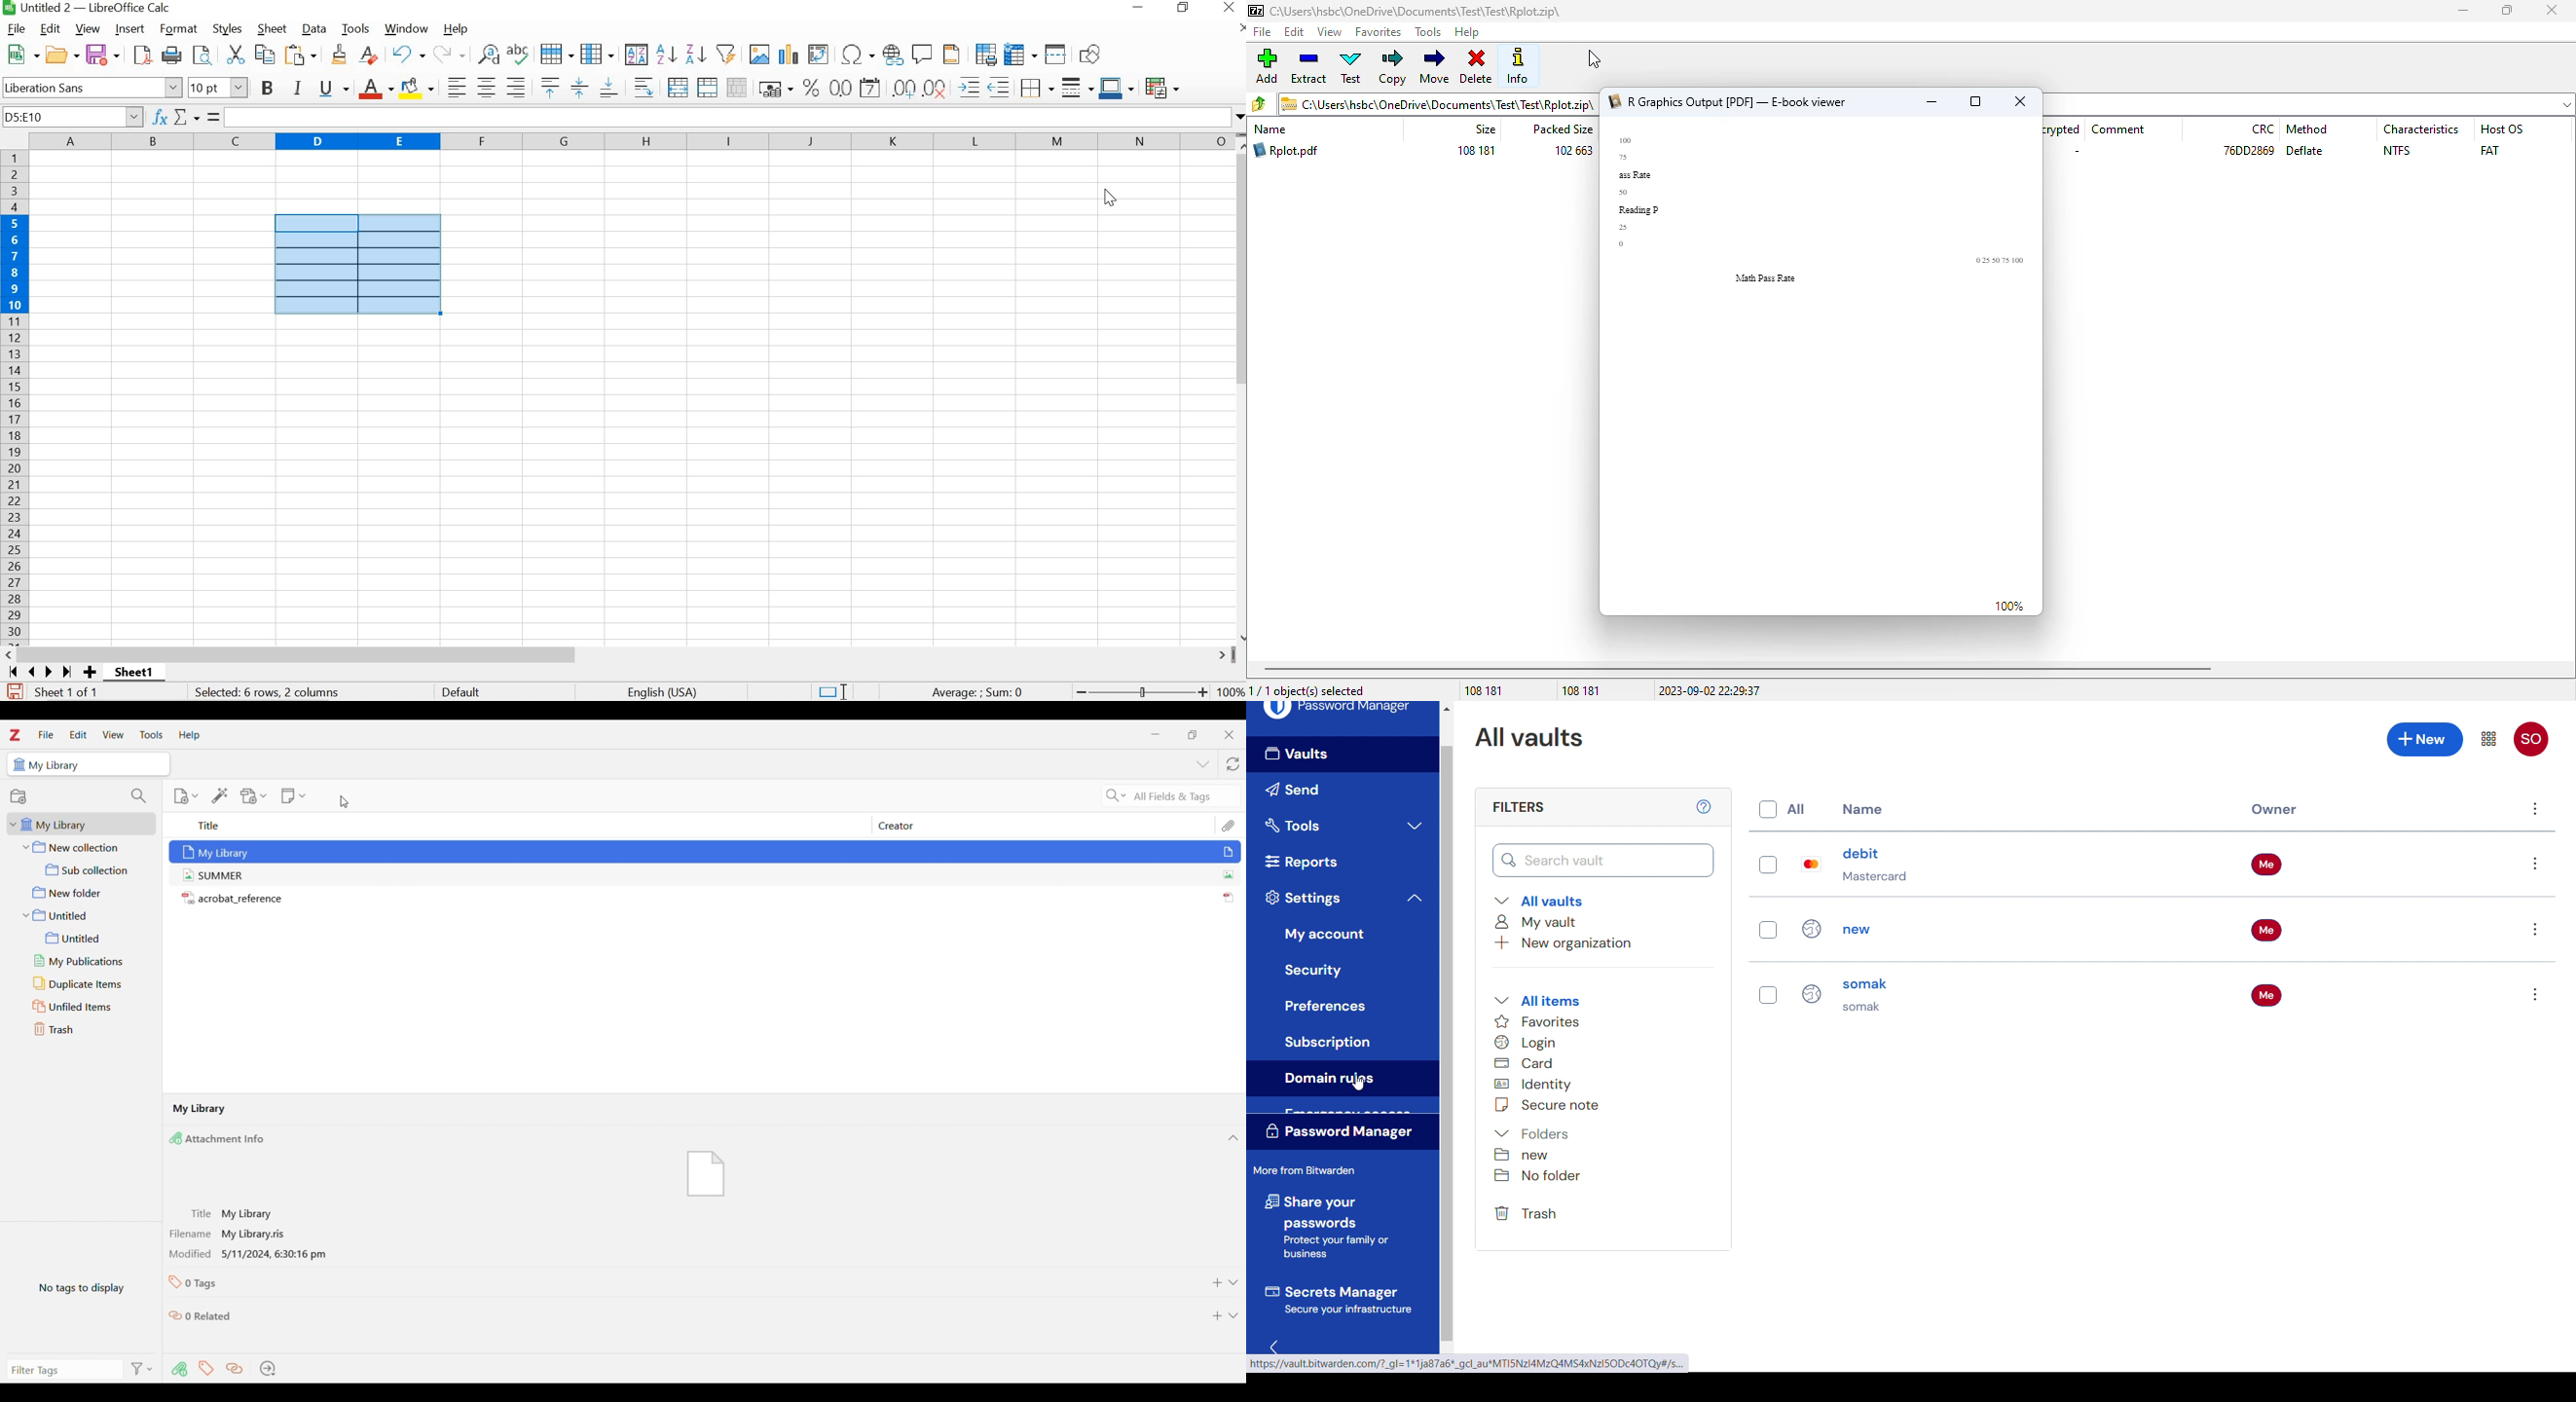 Image resolution: width=2576 pixels, height=1428 pixels. What do you see at coordinates (2424, 740) in the screenshot?
I see `Add new entry  ` at bounding box center [2424, 740].